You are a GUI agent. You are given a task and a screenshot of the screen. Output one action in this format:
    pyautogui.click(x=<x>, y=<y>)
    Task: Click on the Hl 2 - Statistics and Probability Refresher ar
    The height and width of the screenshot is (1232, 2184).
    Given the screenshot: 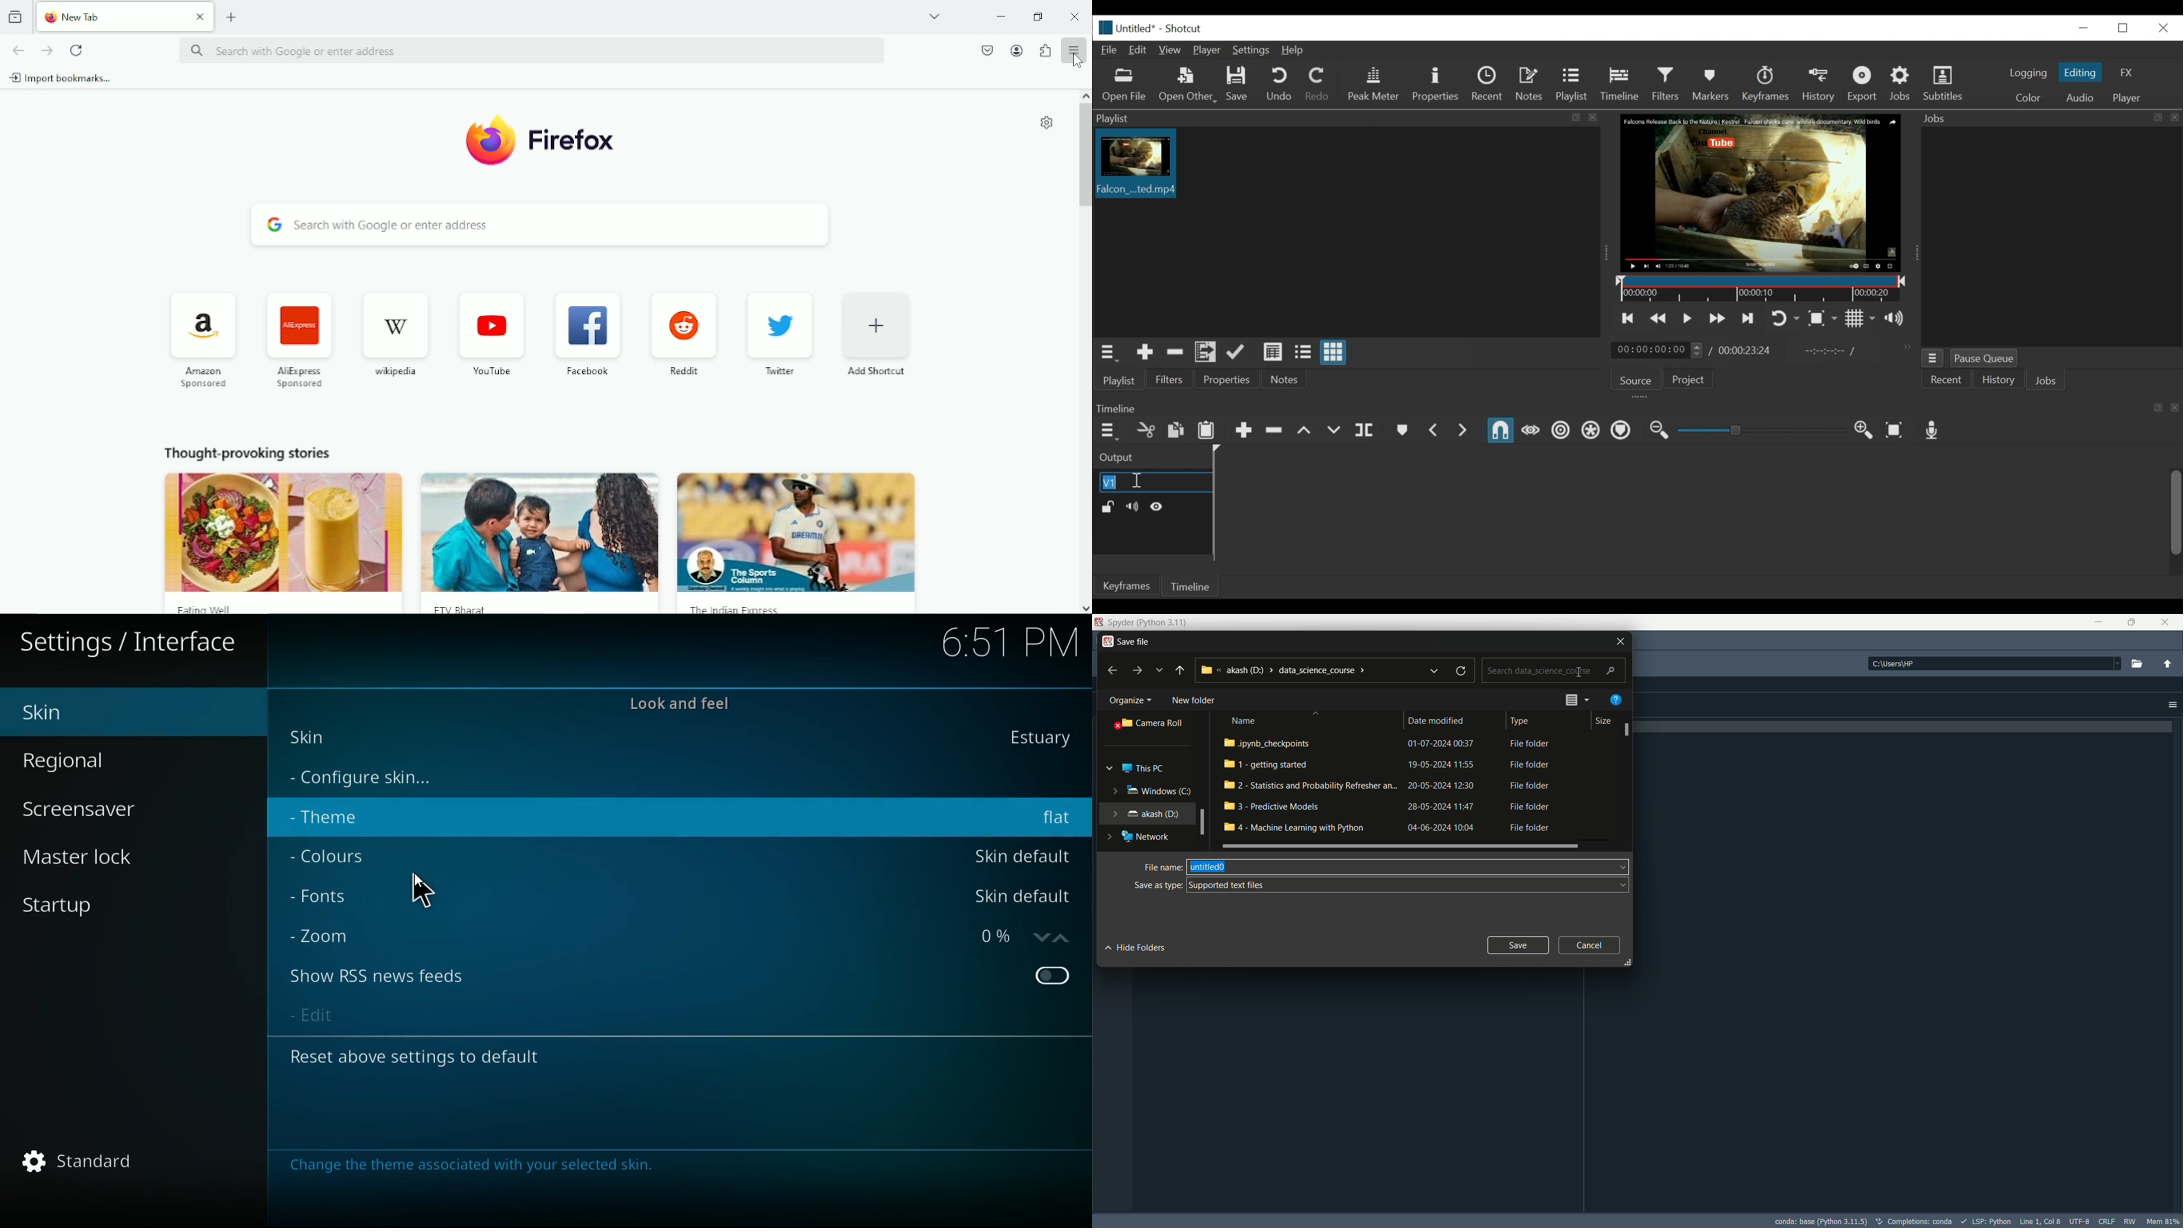 What is the action you would take?
    pyautogui.click(x=1302, y=787)
    